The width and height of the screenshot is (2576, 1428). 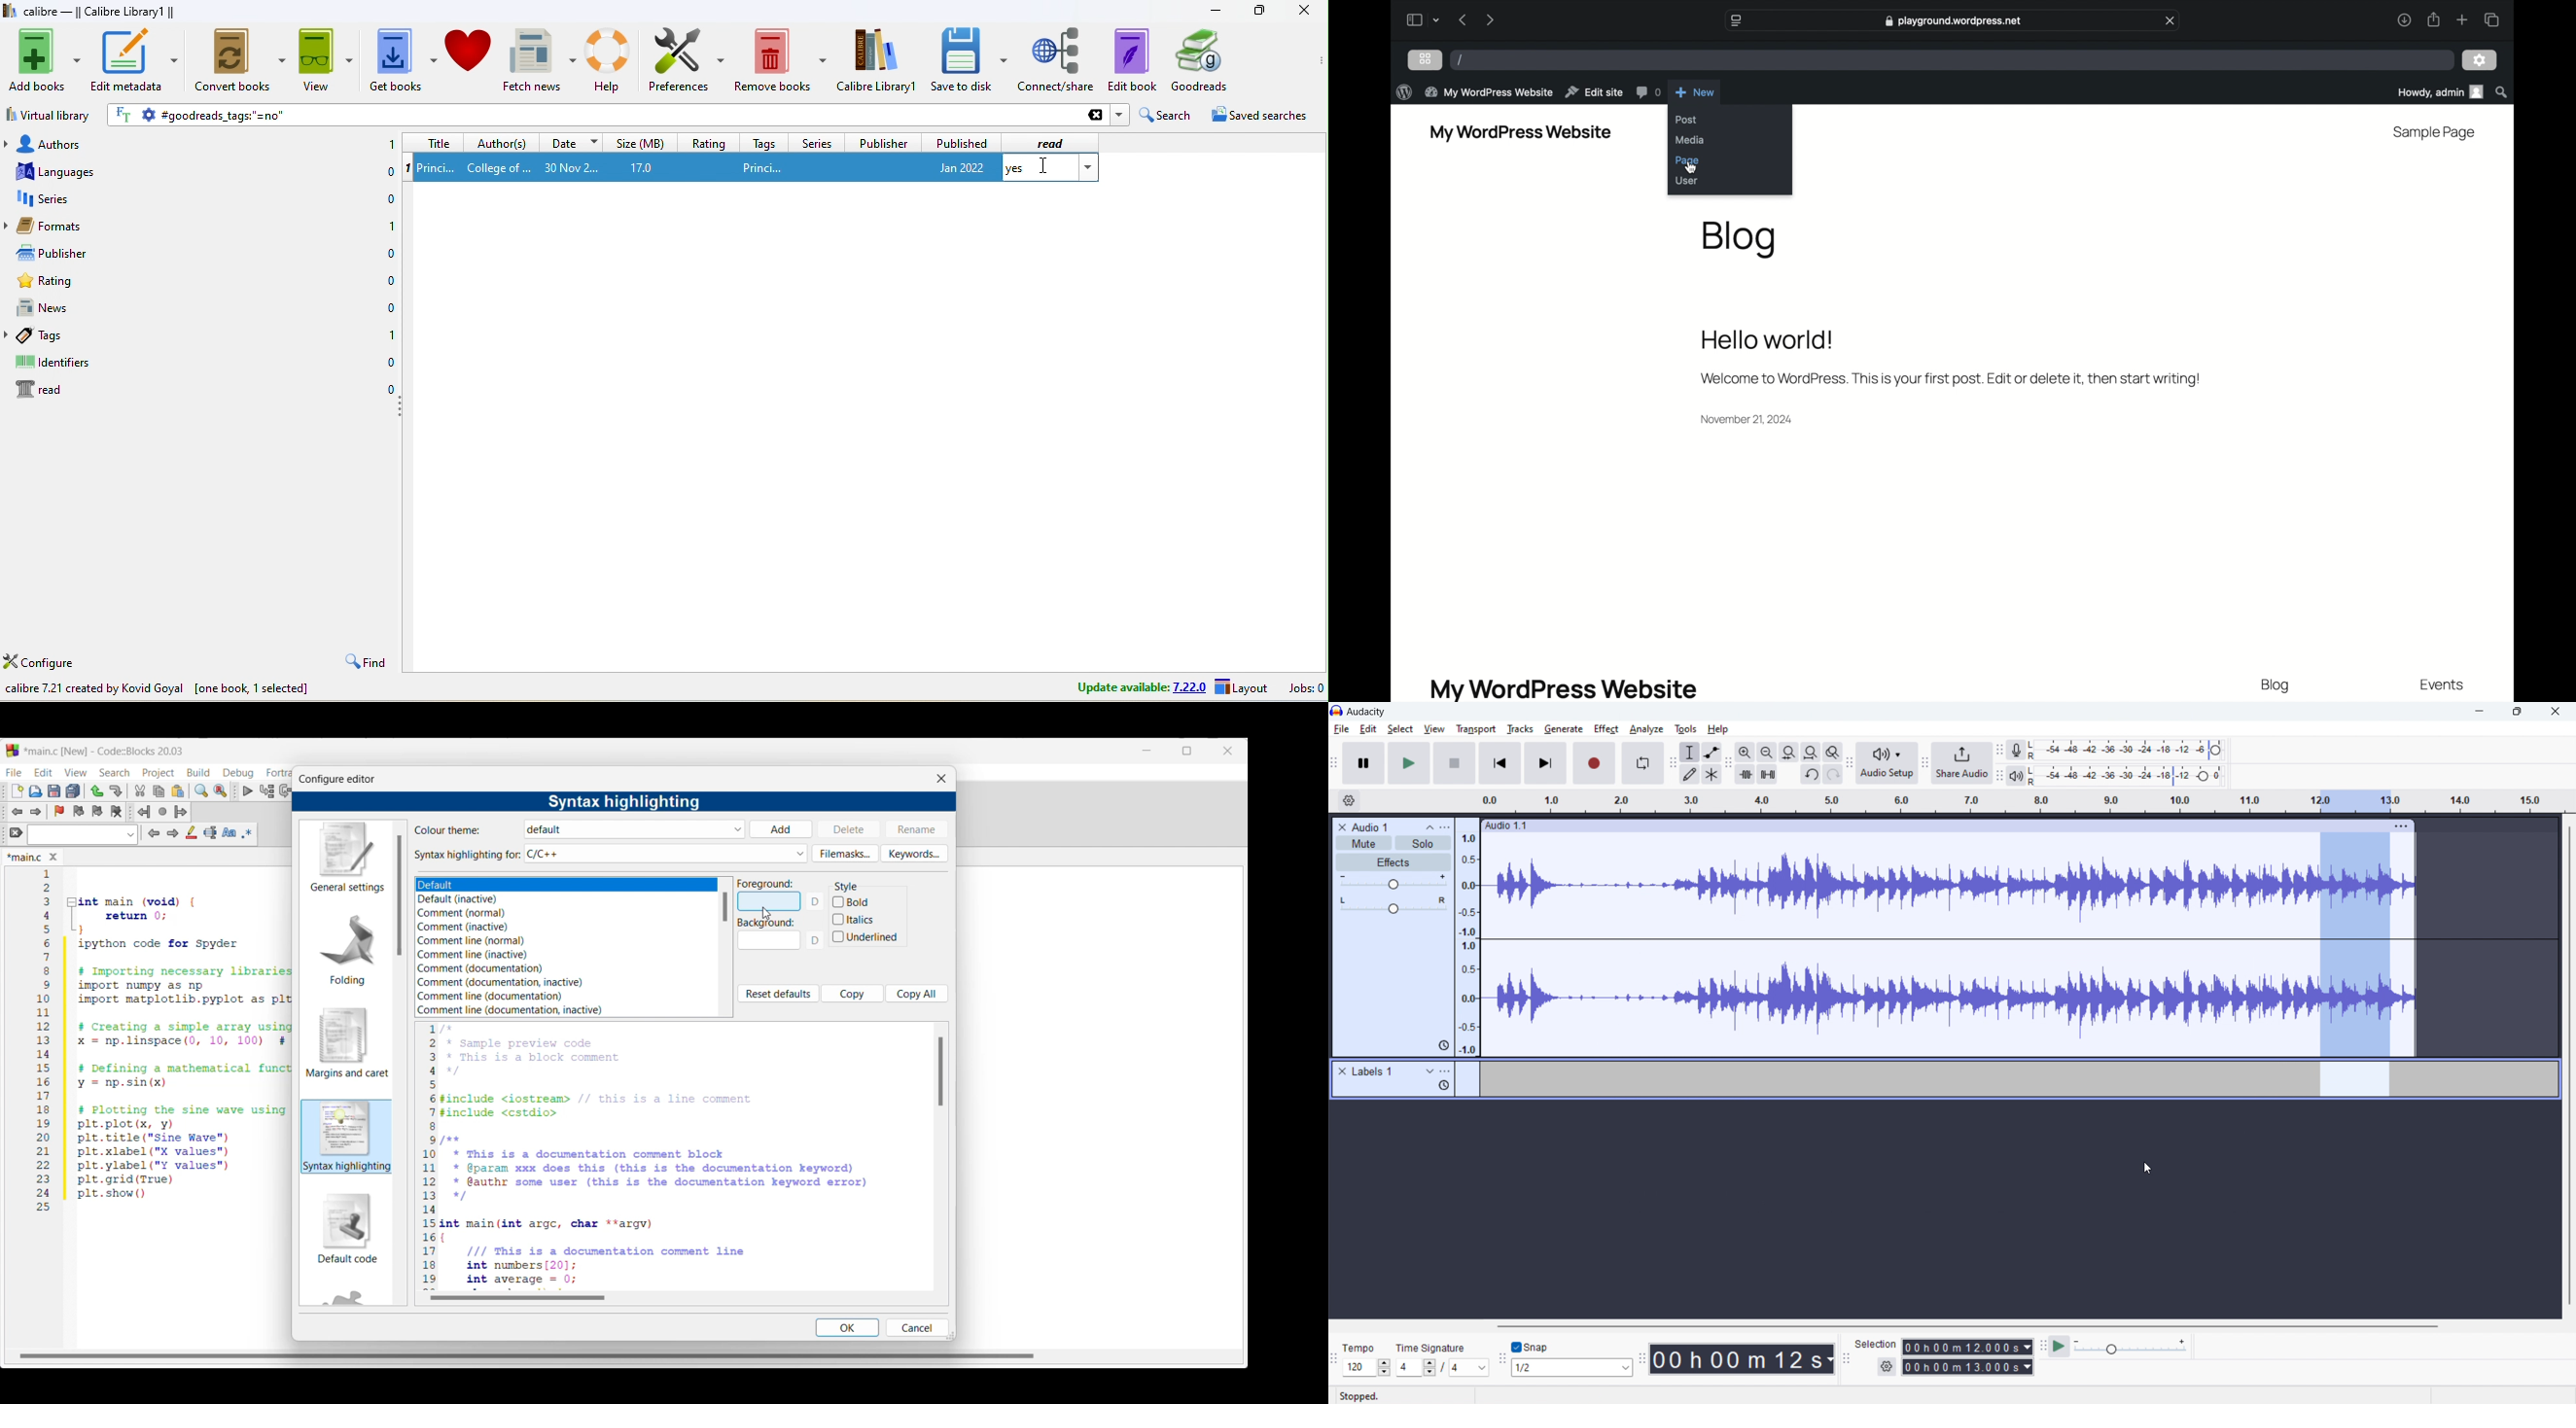 I want to click on snapping toolbar, so click(x=1503, y=1360).